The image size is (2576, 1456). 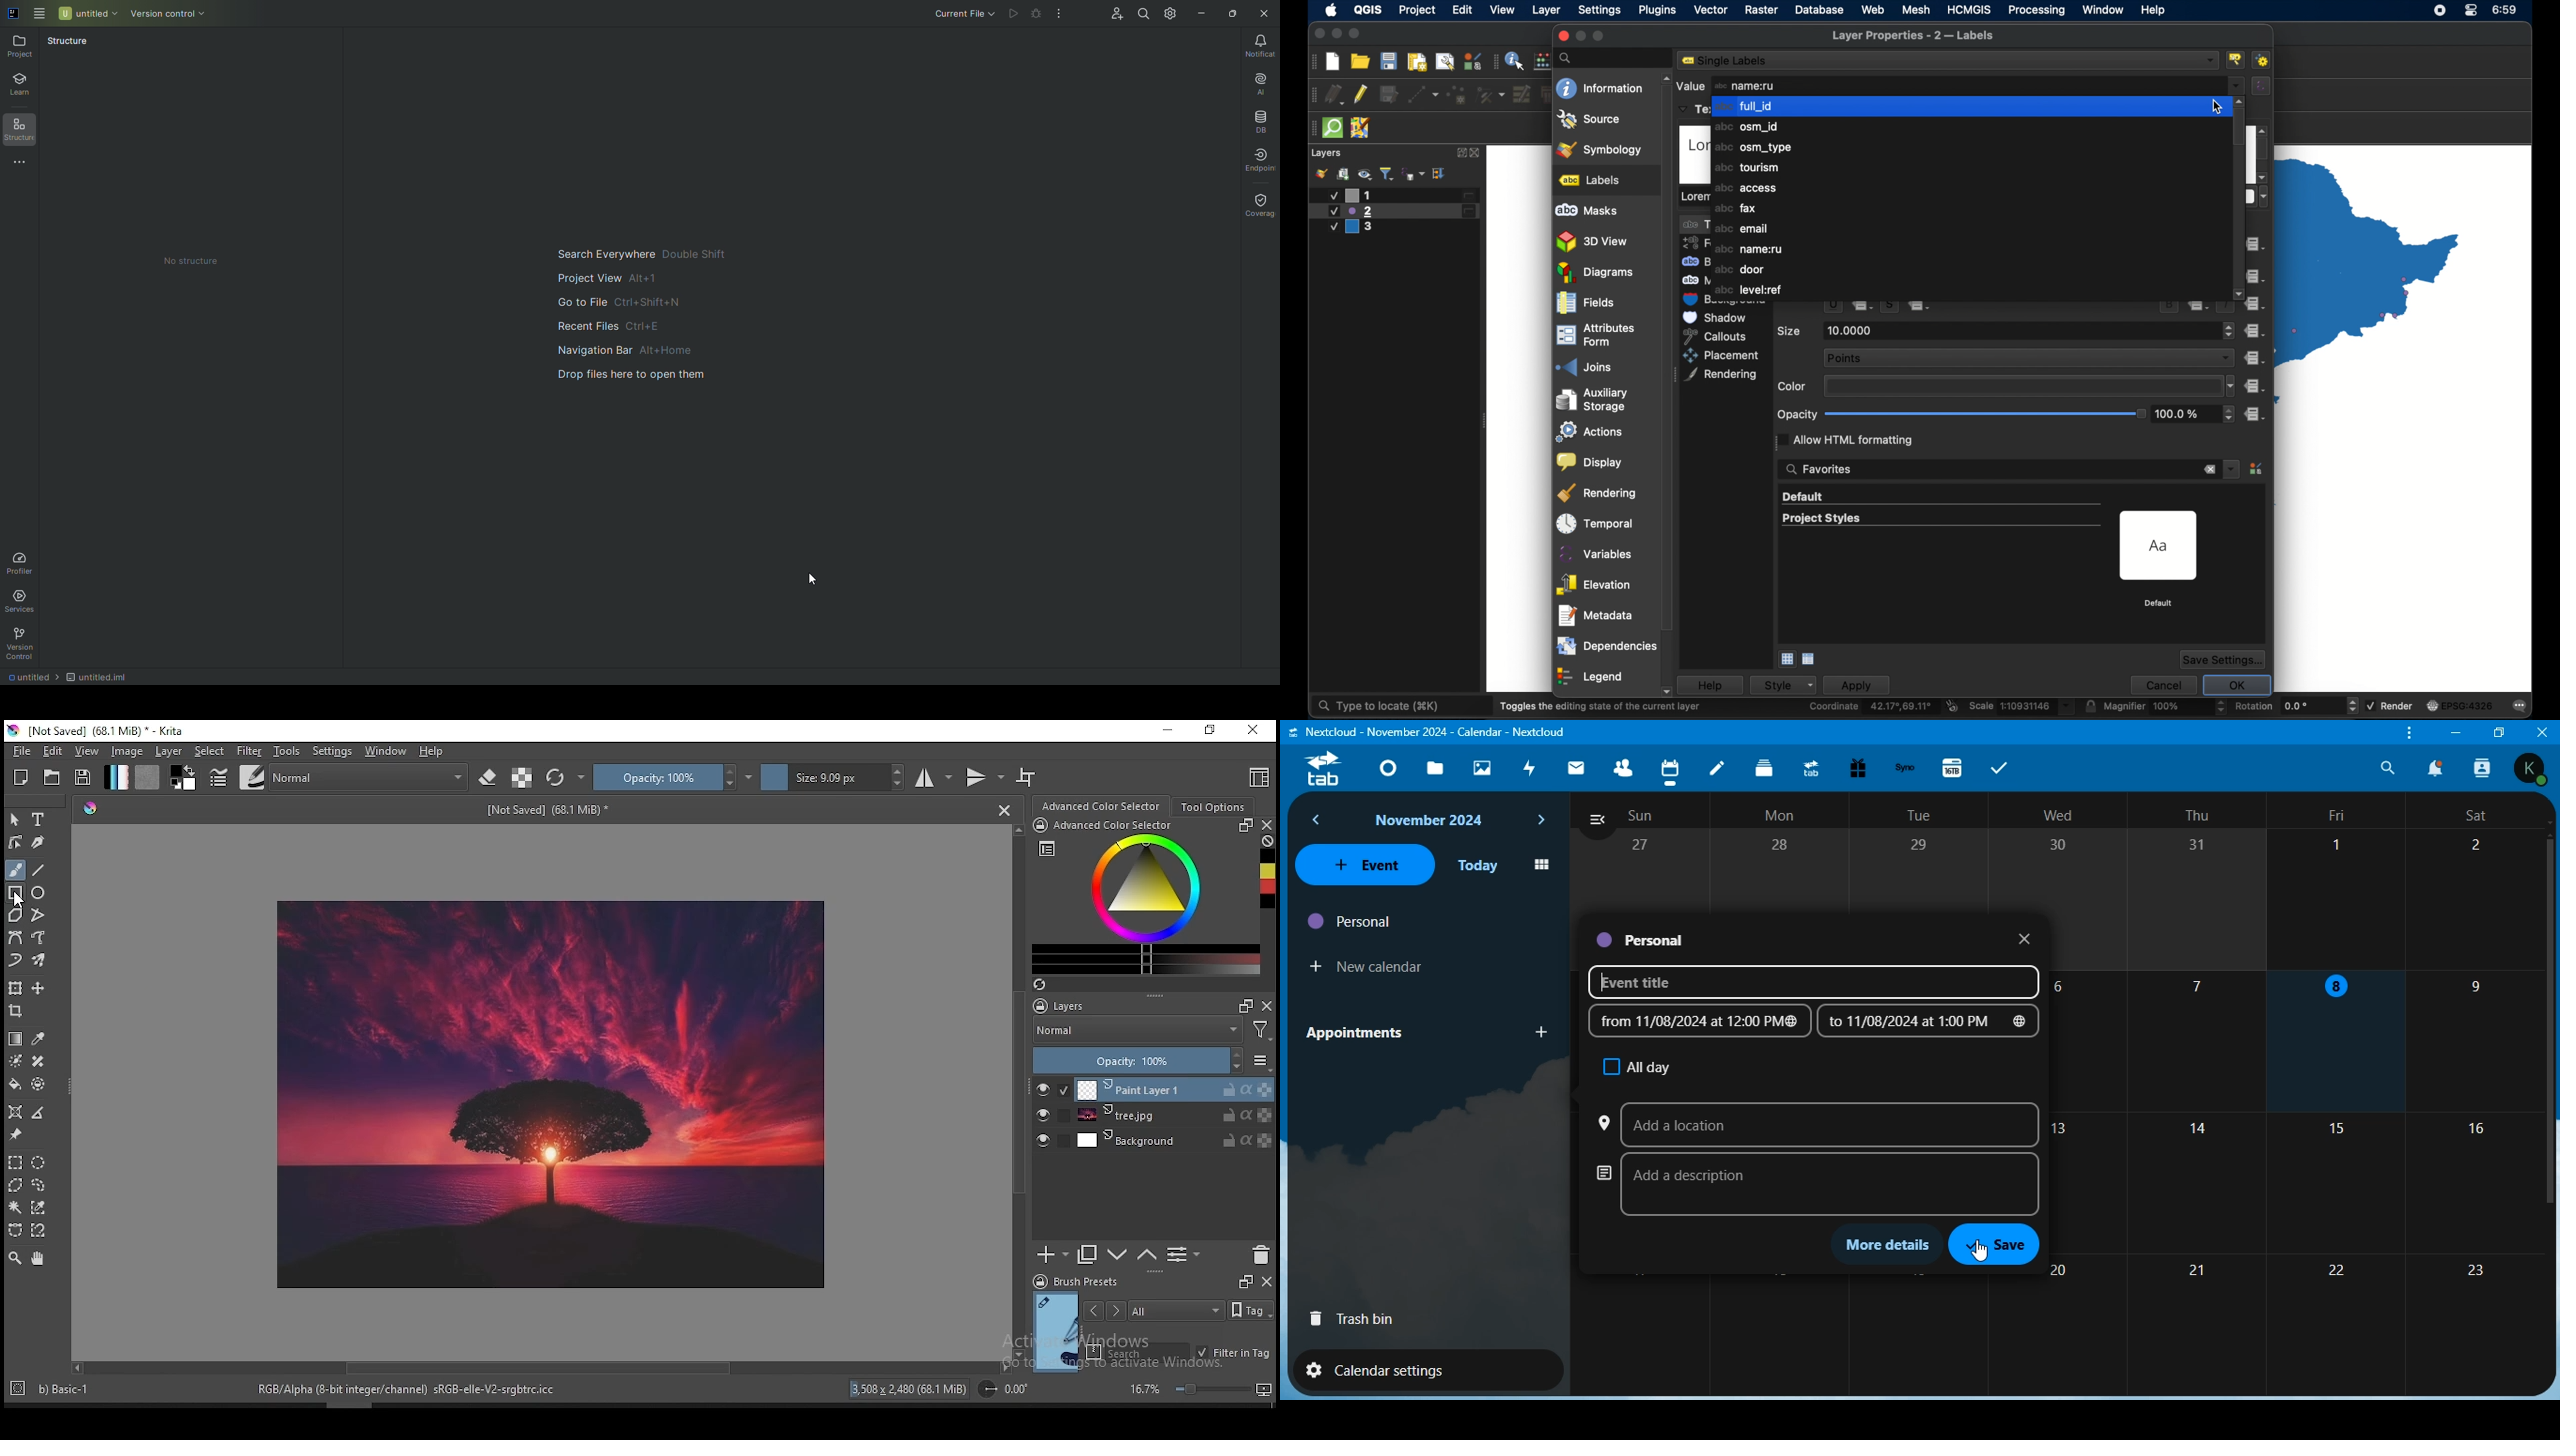 What do you see at coordinates (1353, 921) in the screenshot?
I see `personal` at bounding box center [1353, 921].